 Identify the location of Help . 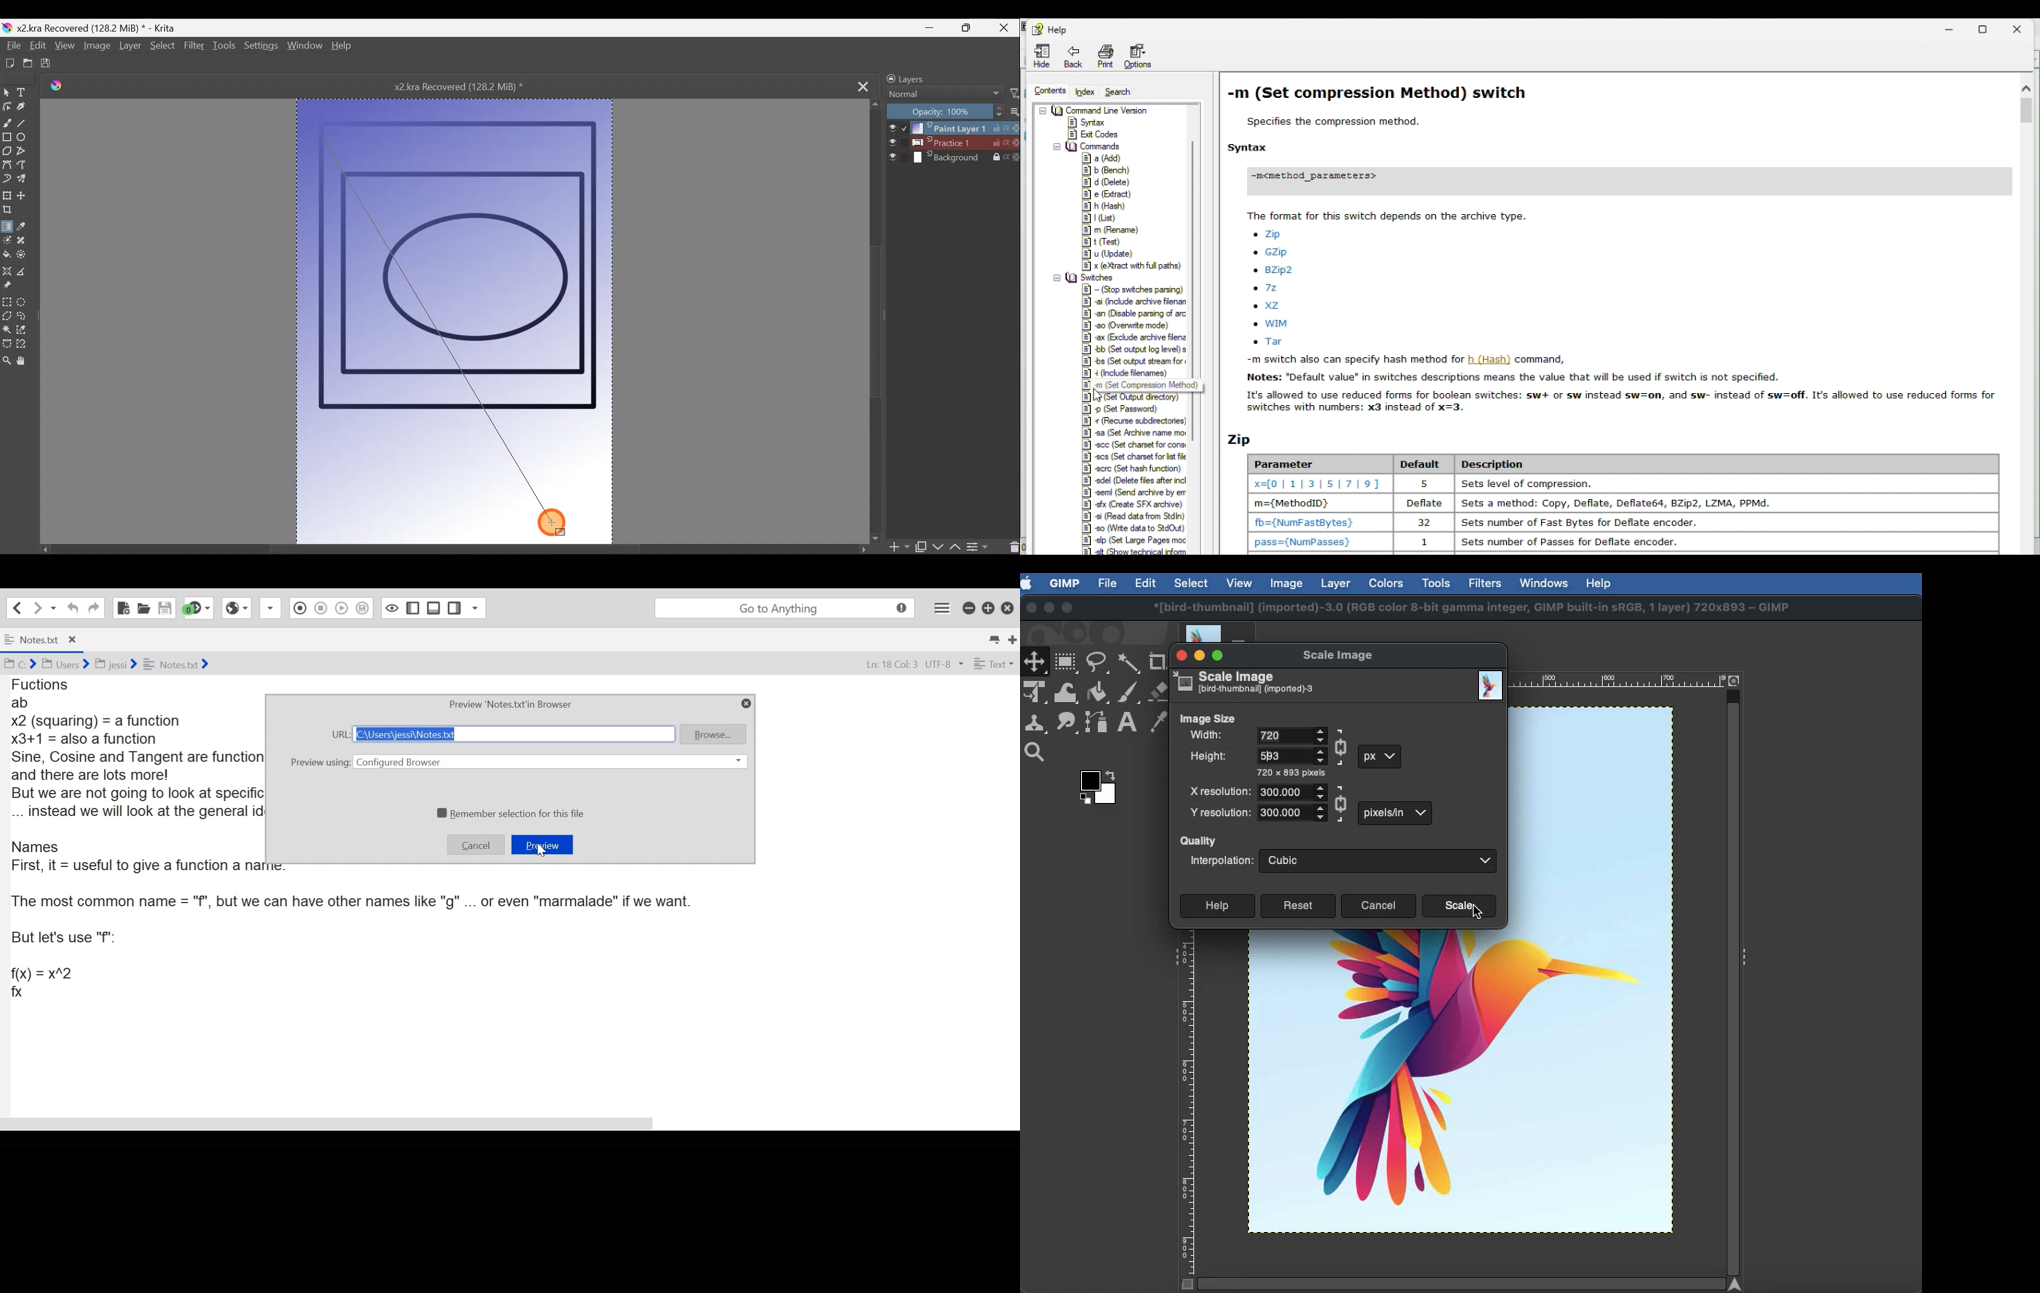
(1054, 28).